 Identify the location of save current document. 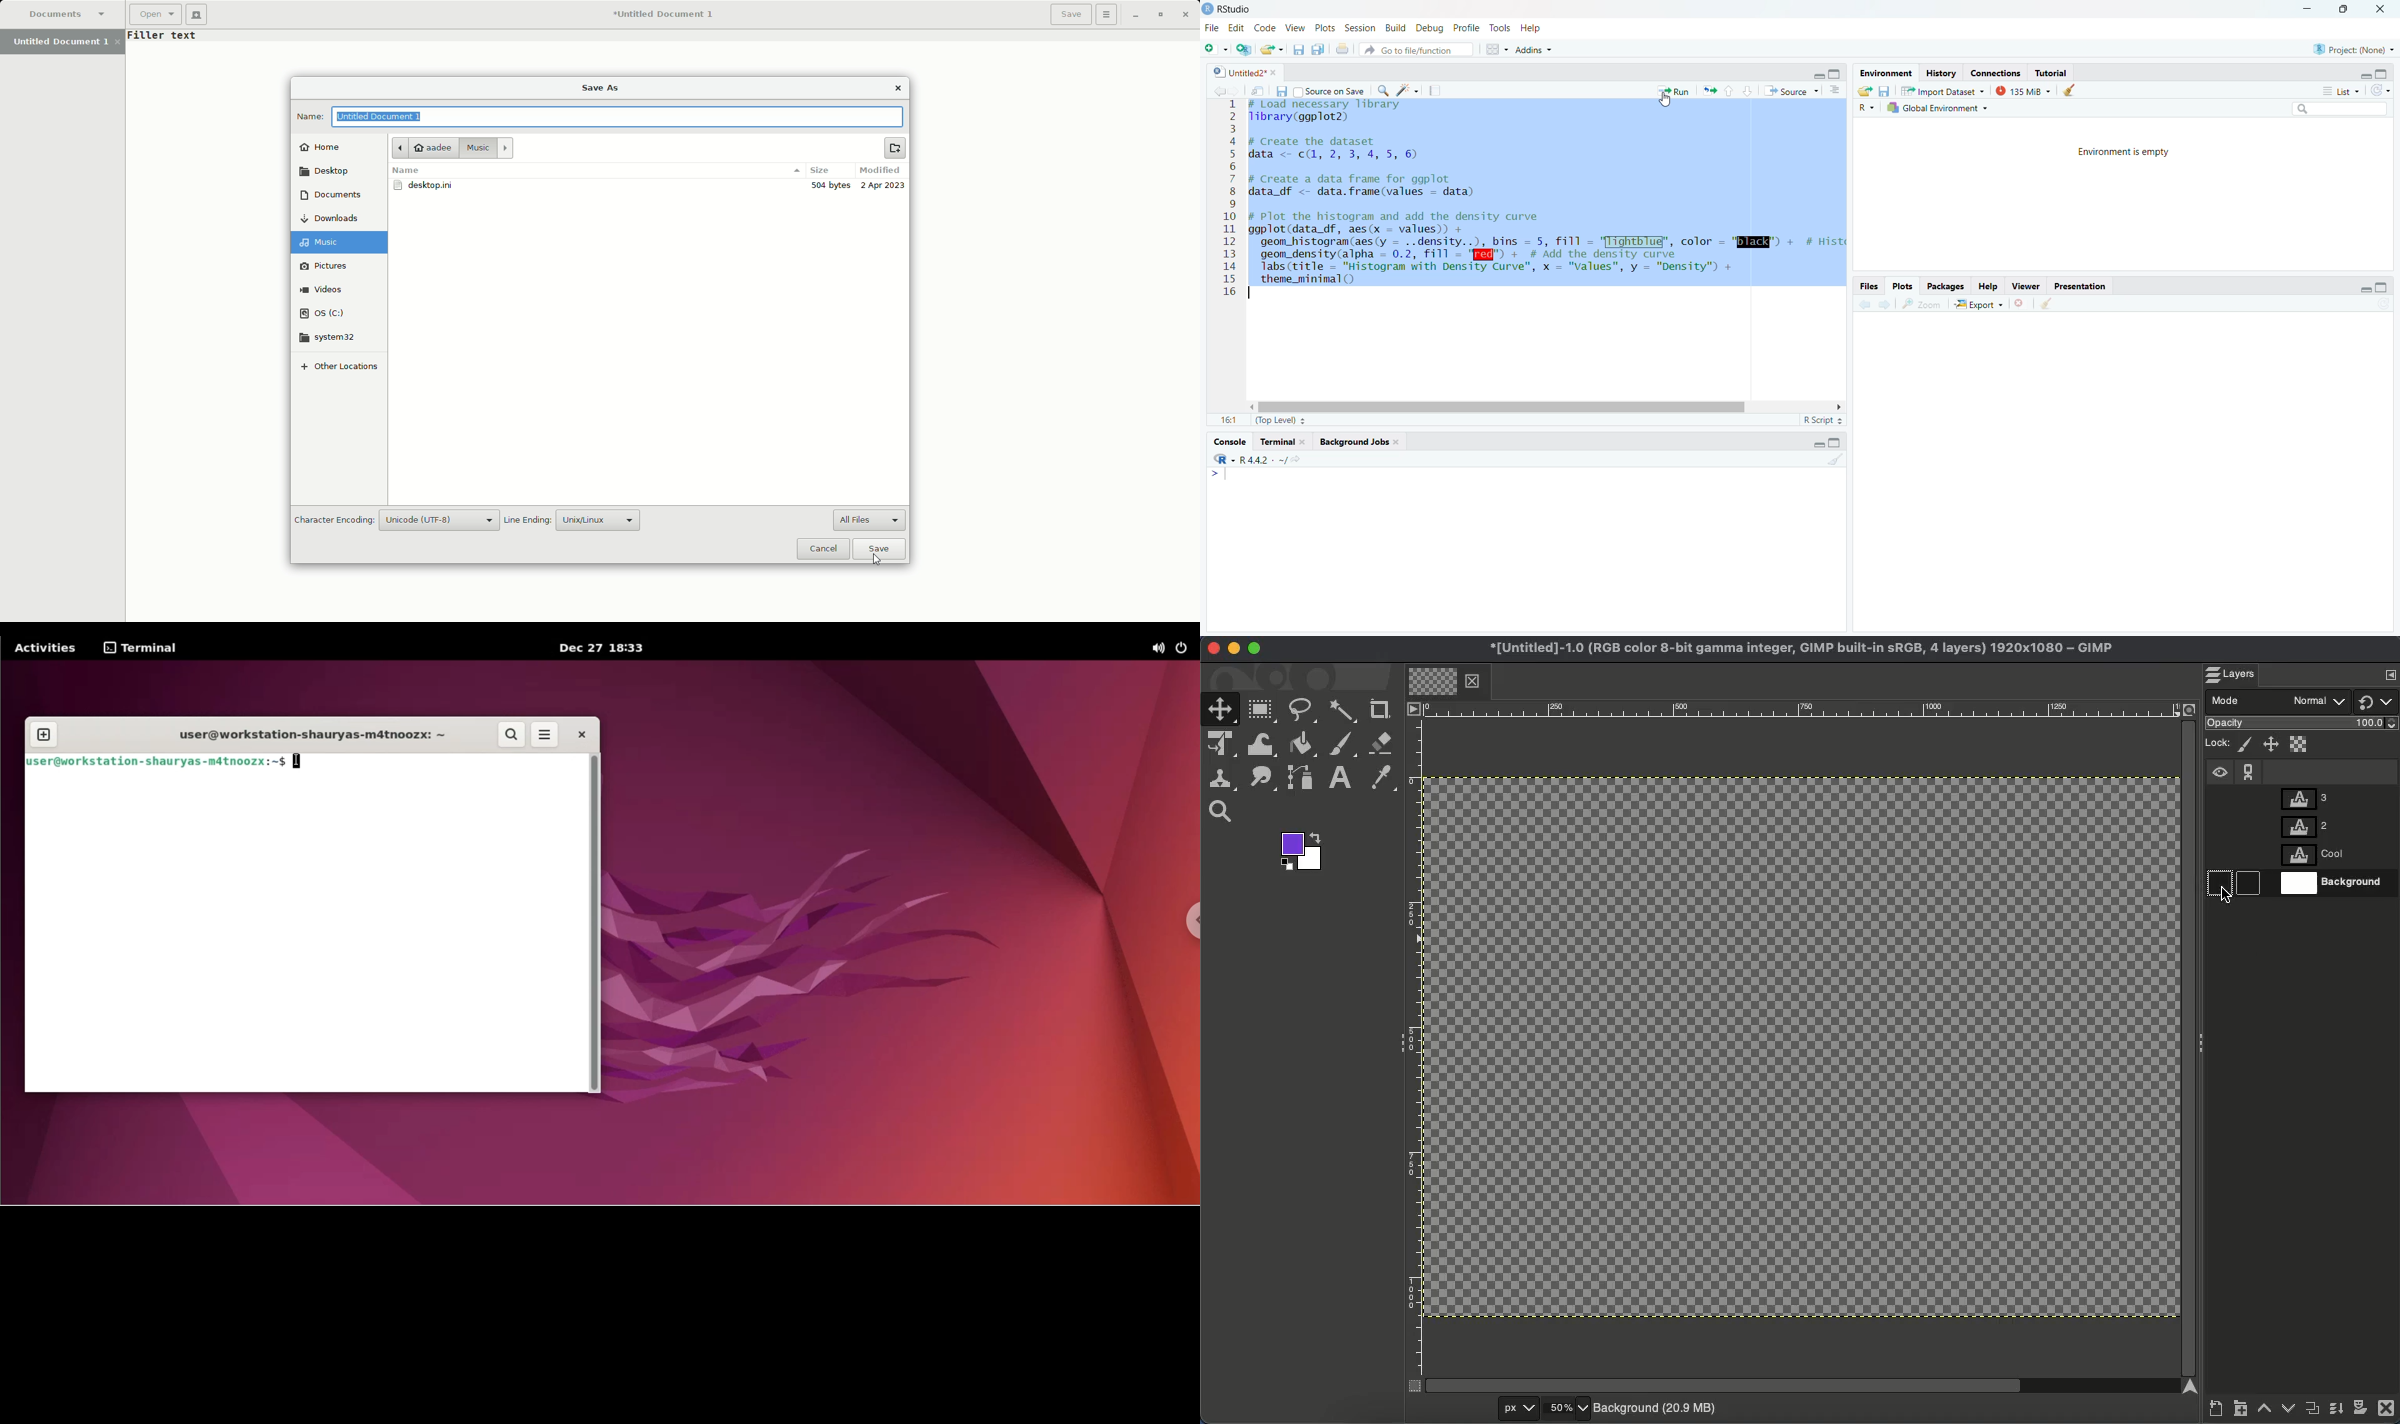
(1298, 50).